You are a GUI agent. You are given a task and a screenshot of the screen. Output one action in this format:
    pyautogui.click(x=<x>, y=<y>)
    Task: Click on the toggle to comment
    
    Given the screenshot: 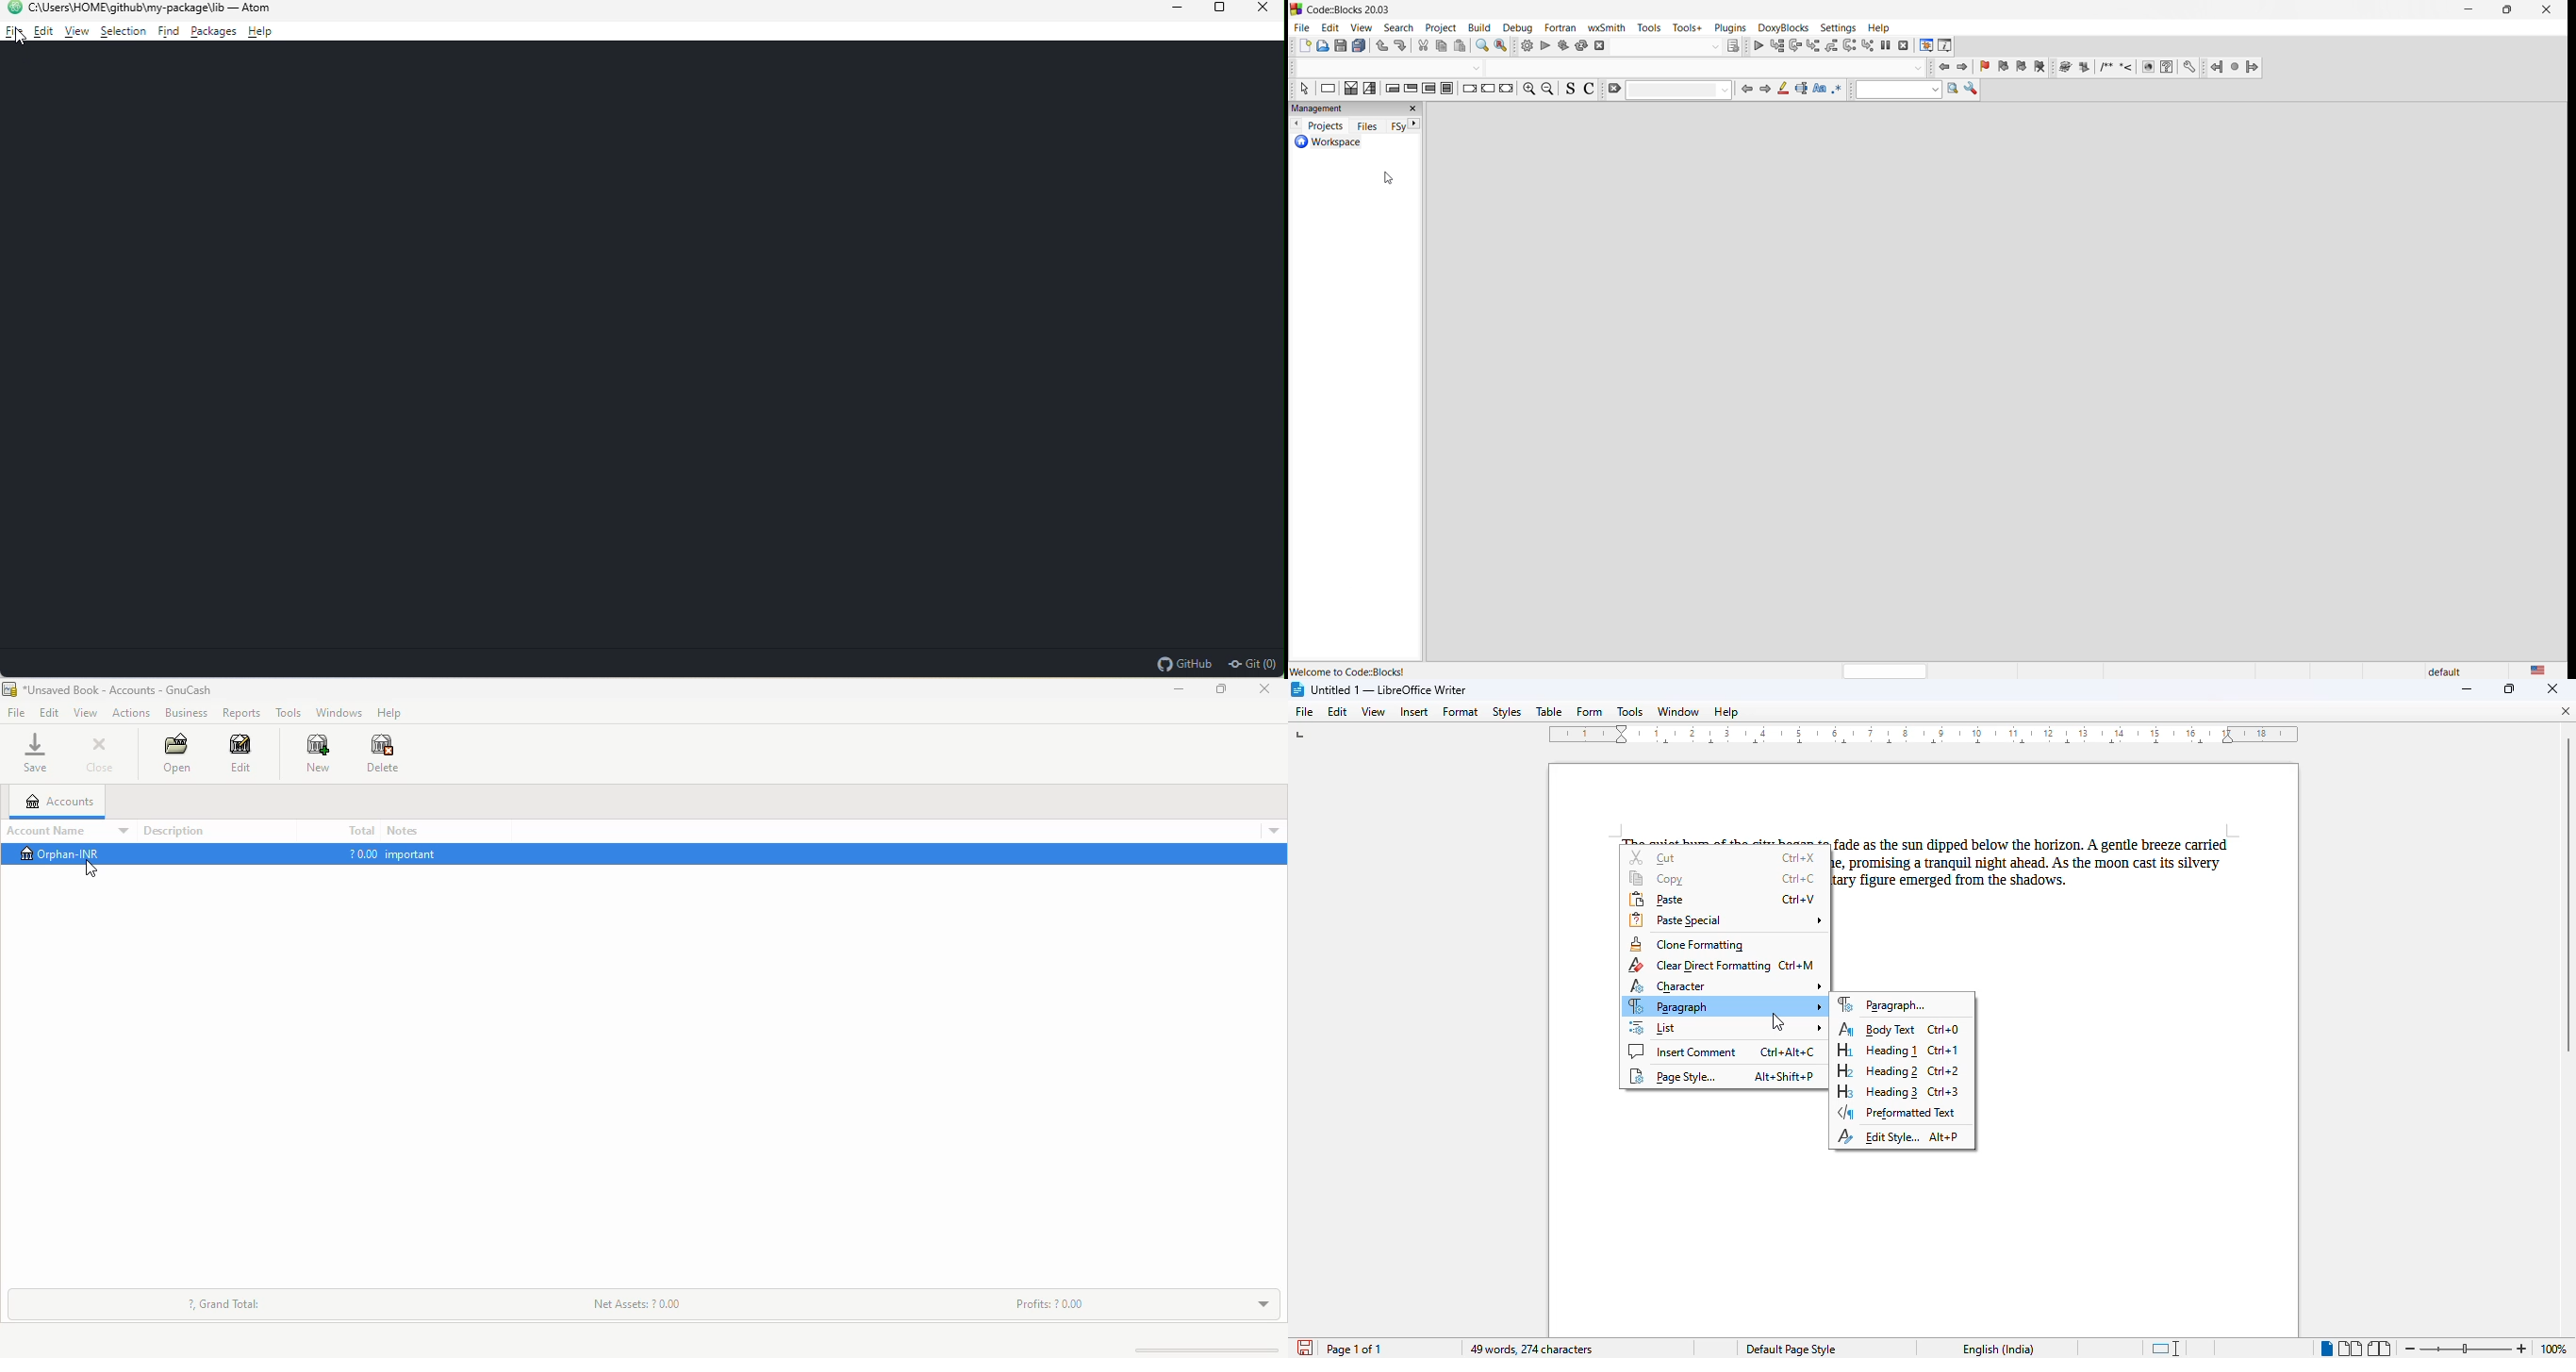 What is the action you would take?
    pyautogui.click(x=1592, y=91)
    